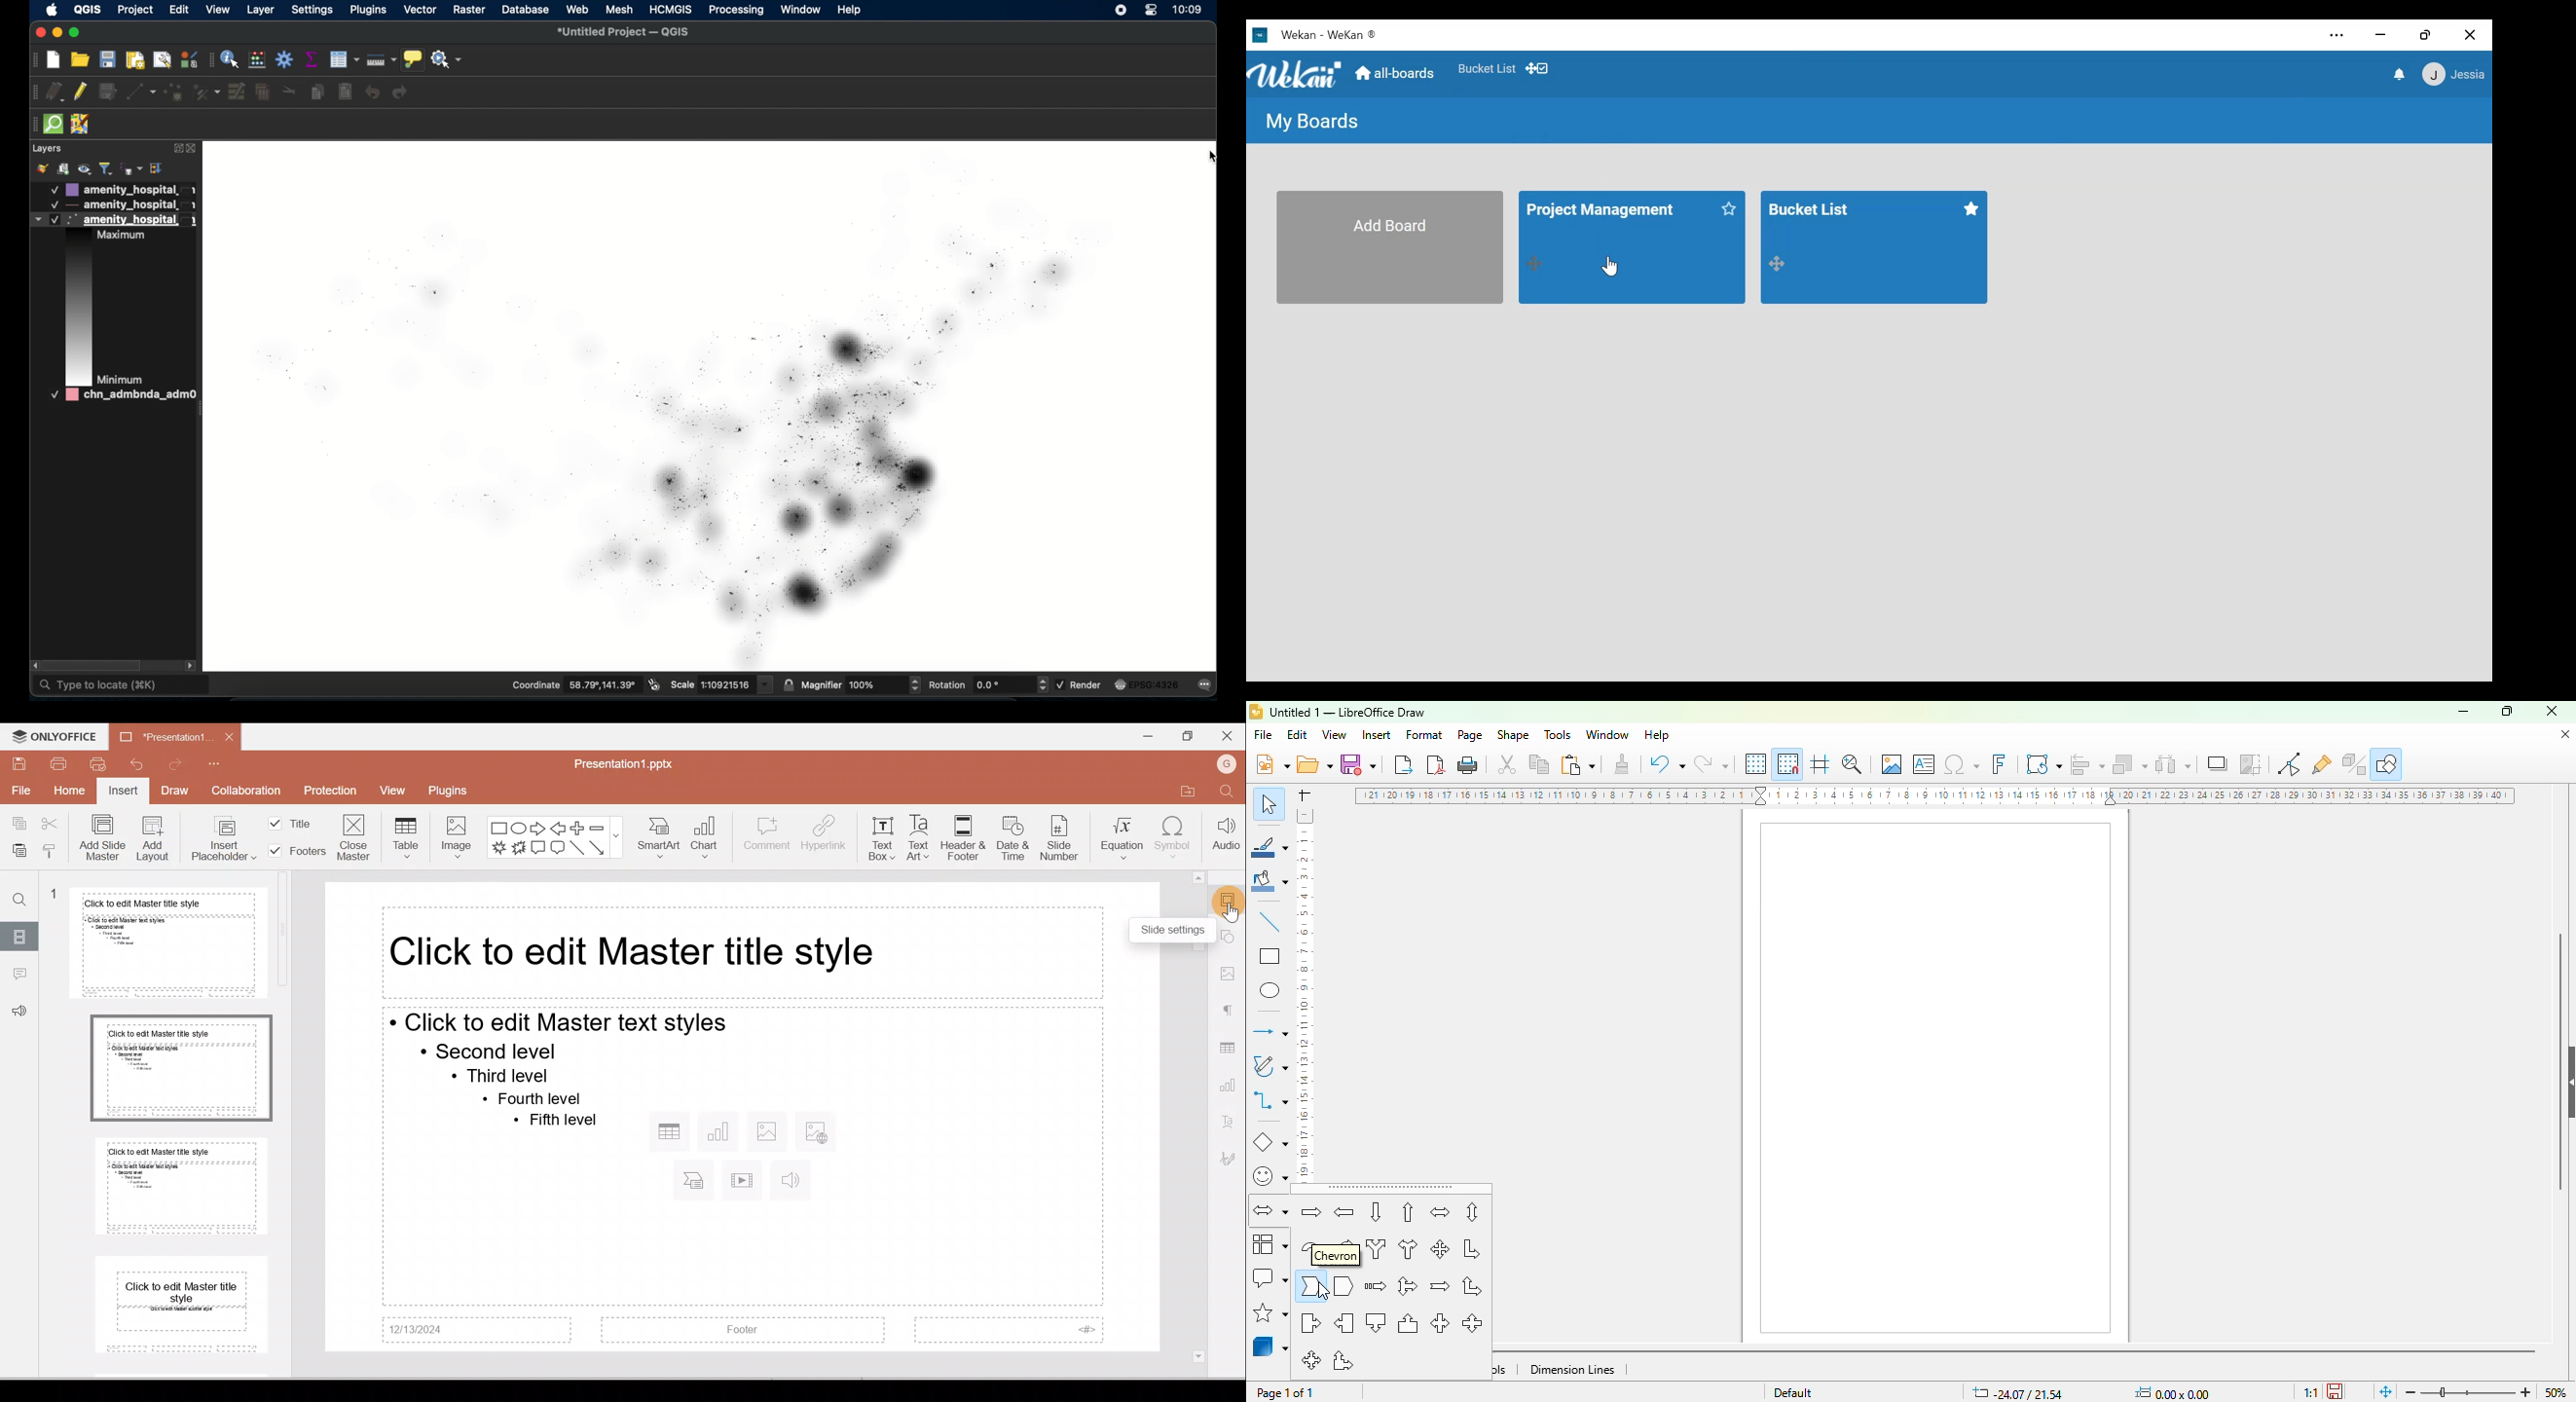 The width and height of the screenshot is (2576, 1428). I want to click on zoom & pan, so click(1852, 763).